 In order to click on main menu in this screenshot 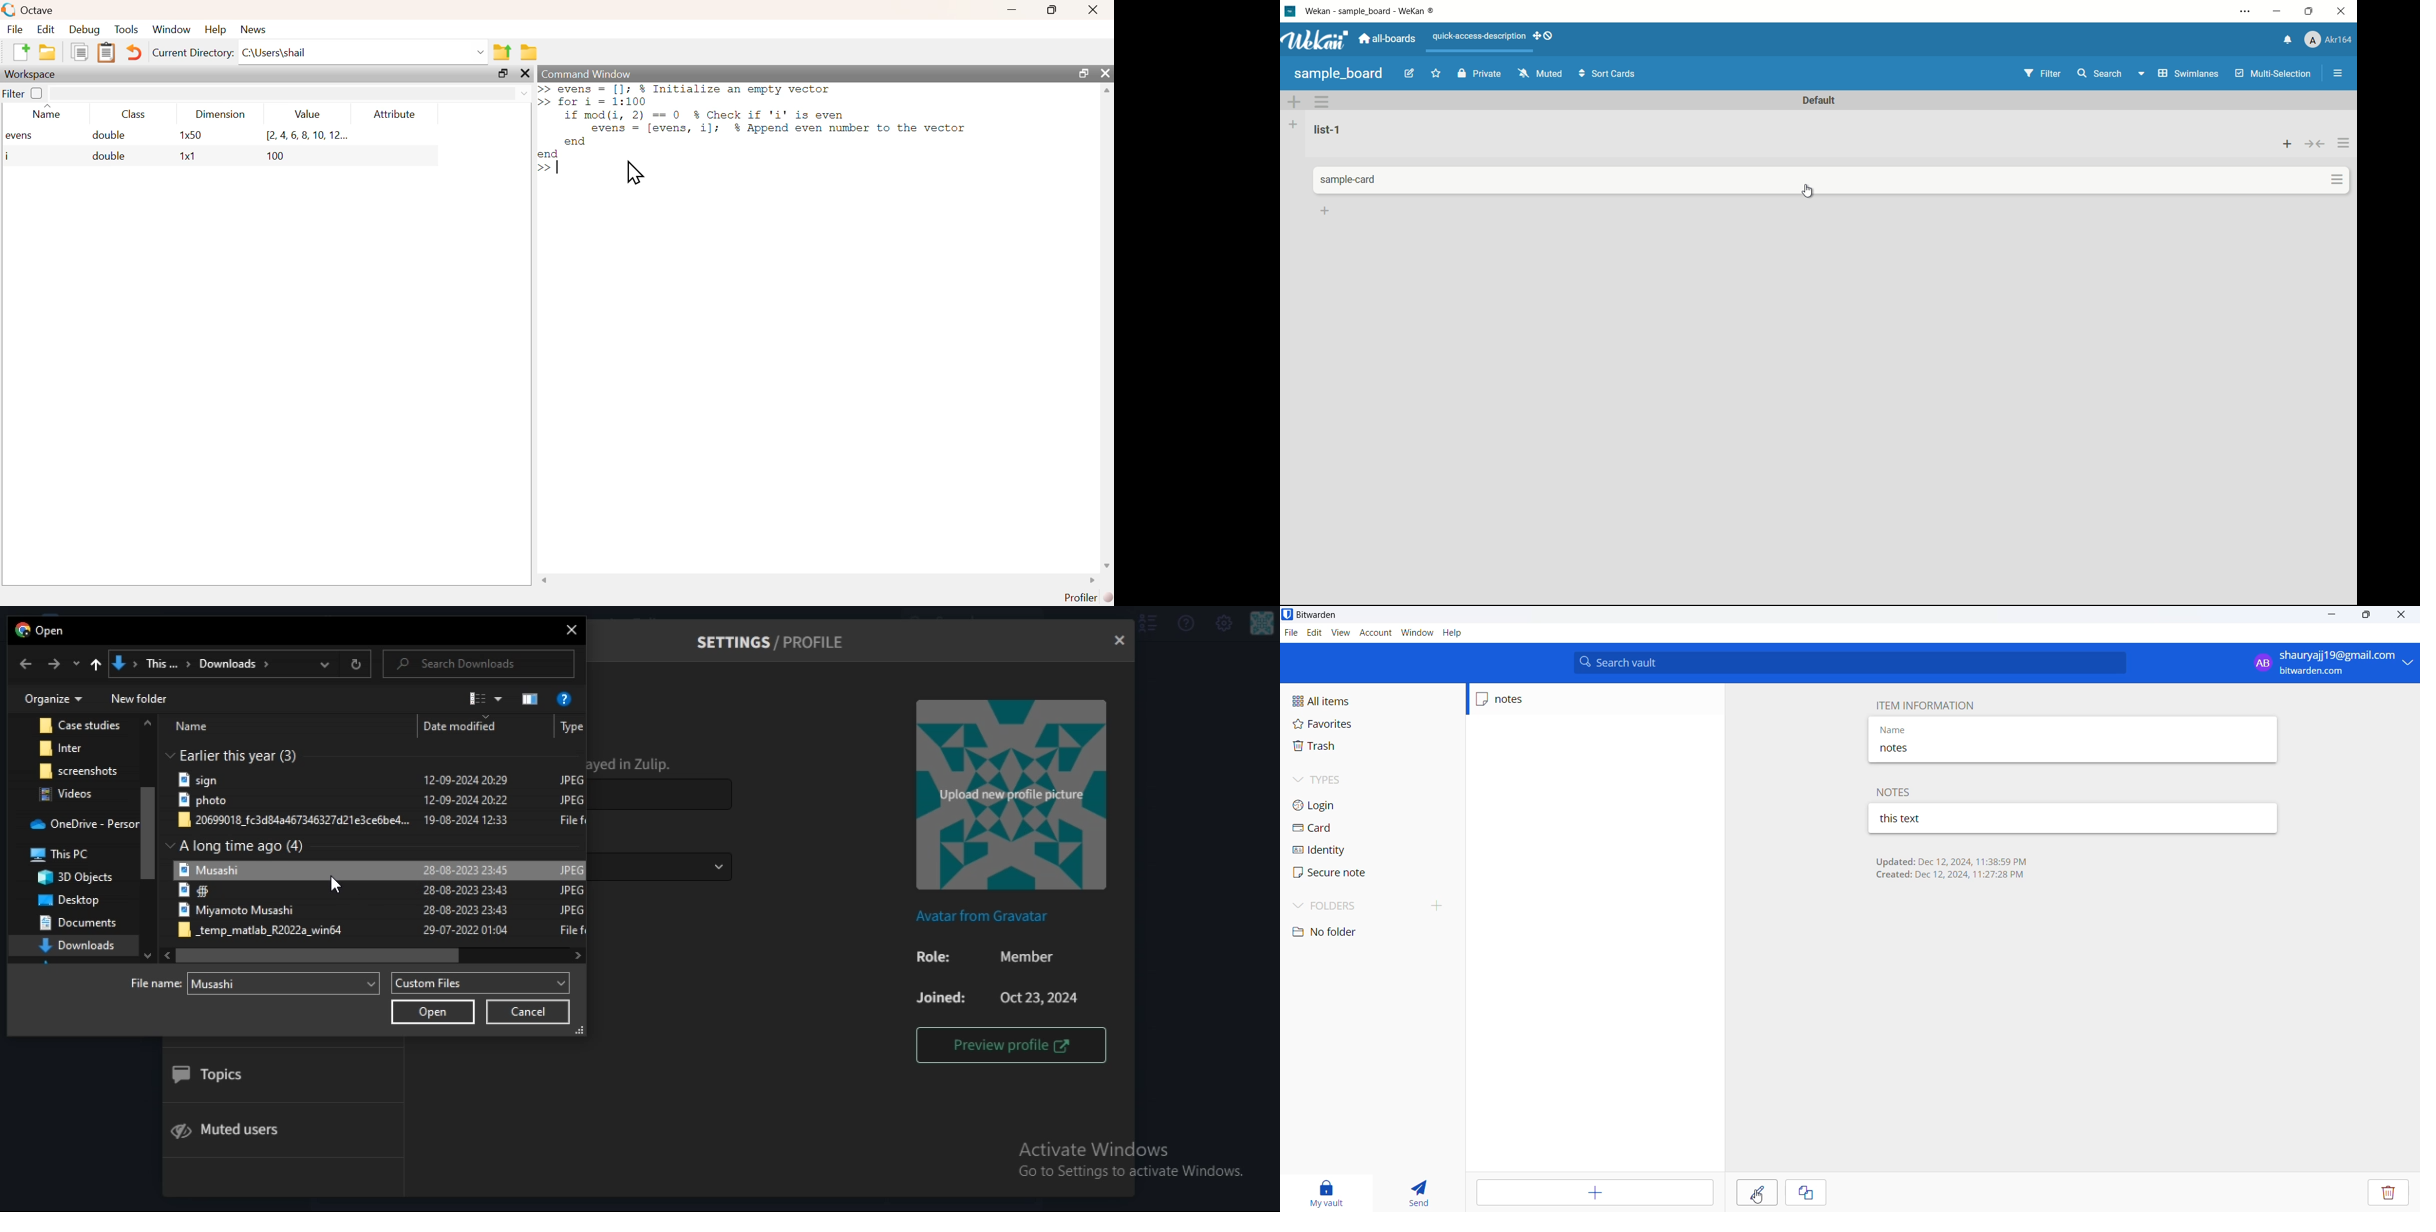, I will do `click(1224, 625)`.